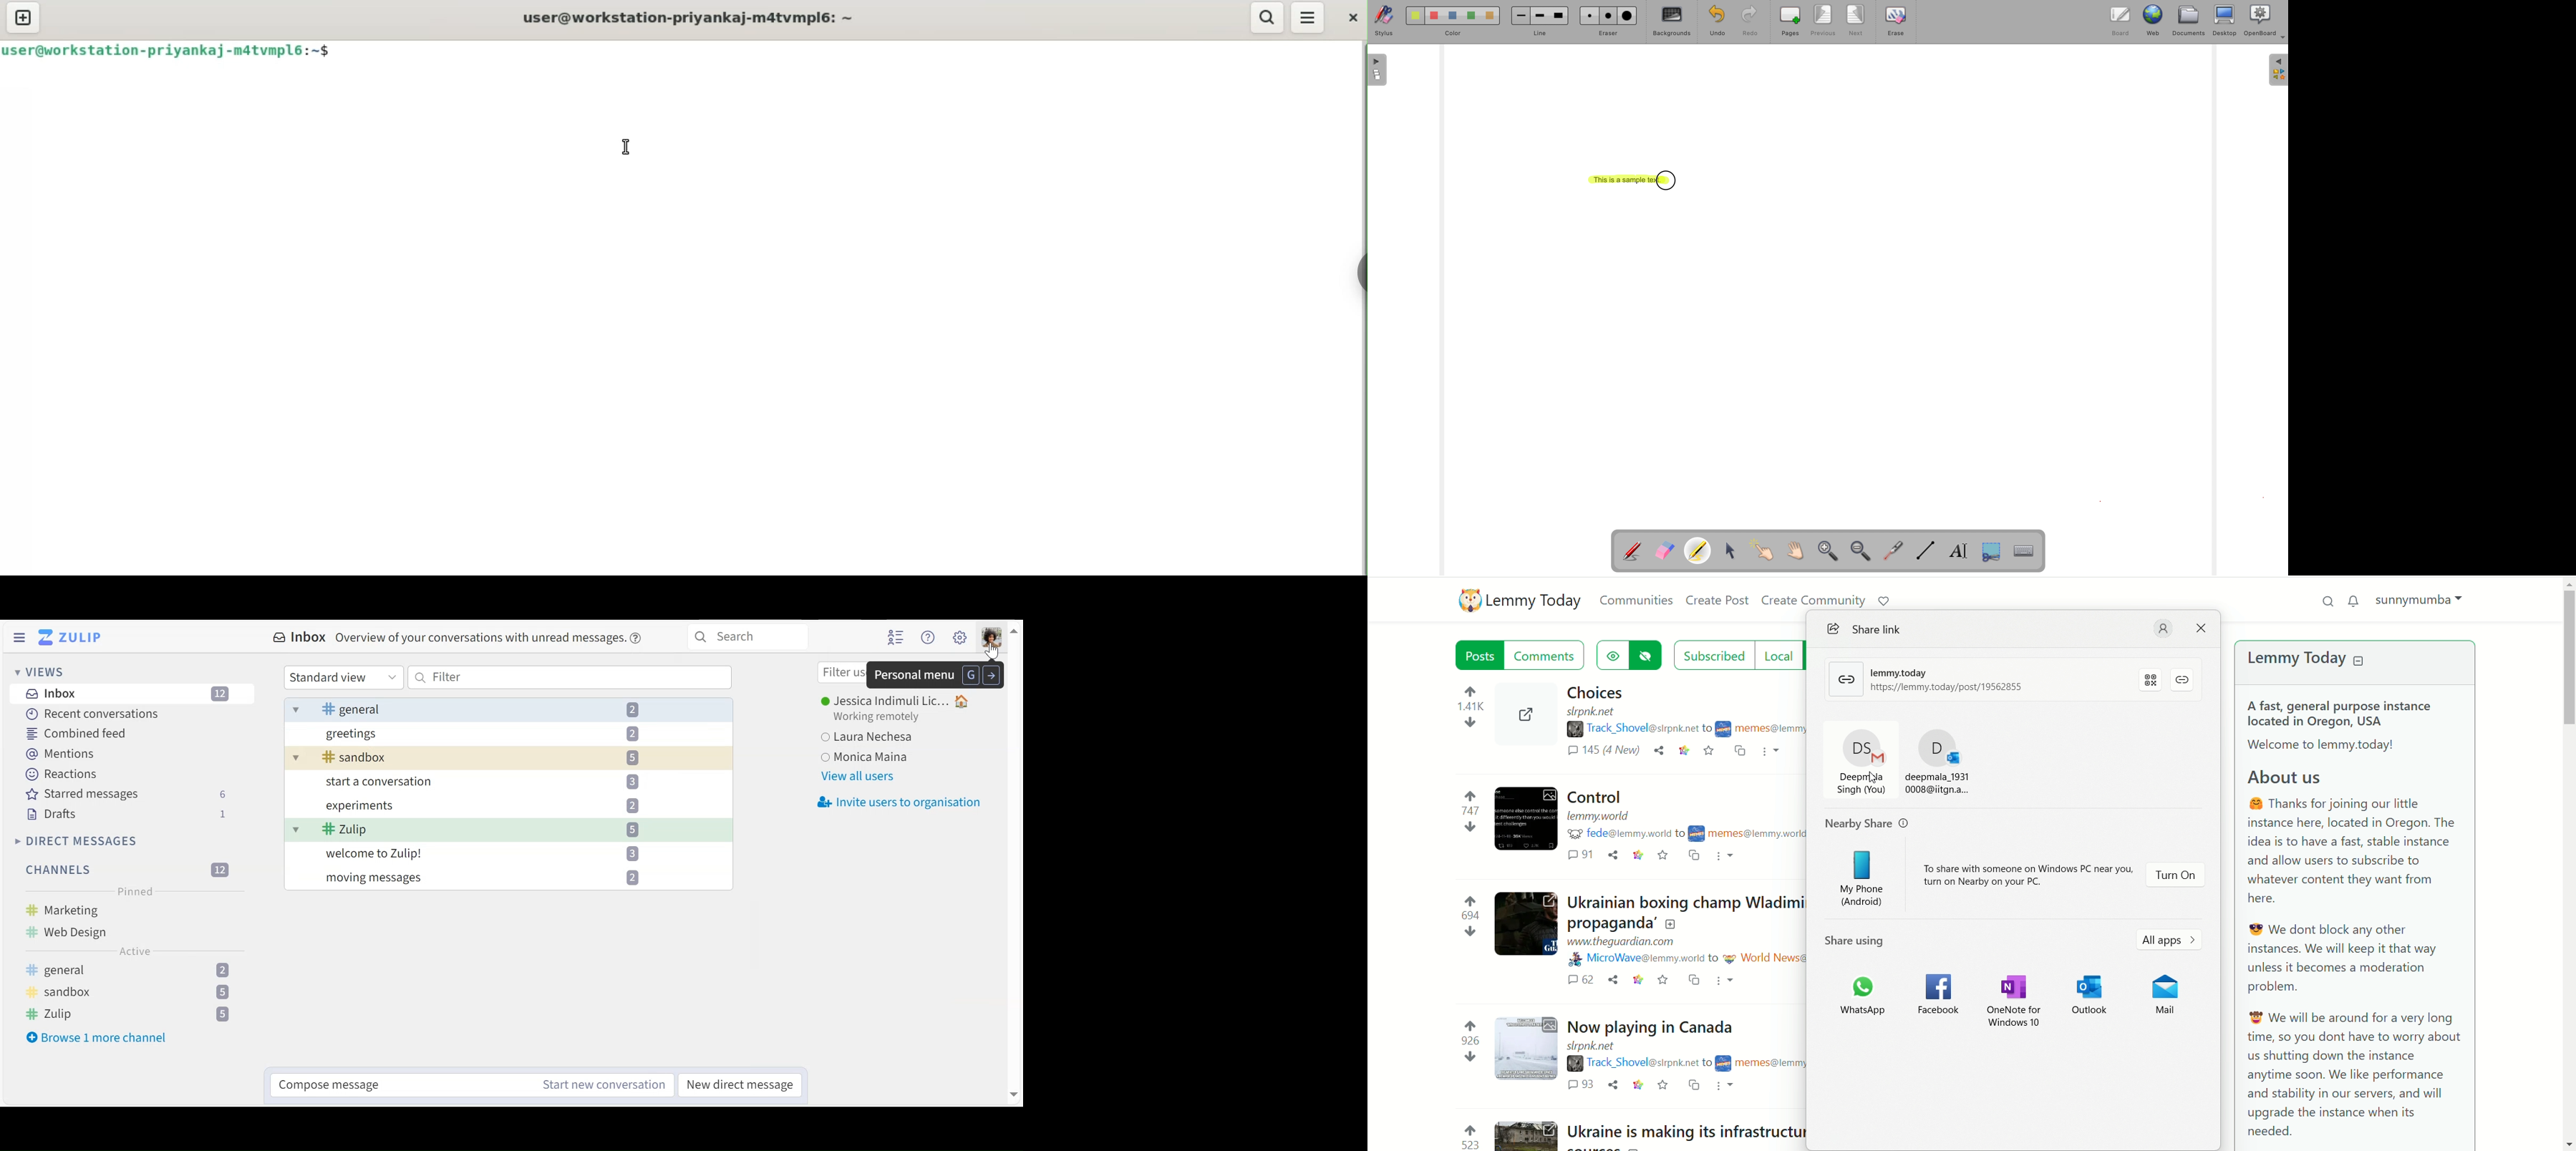 The image size is (2576, 1176). What do you see at coordinates (1527, 819) in the screenshot?
I see `Expand the post with the image` at bounding box center [1527, 819].